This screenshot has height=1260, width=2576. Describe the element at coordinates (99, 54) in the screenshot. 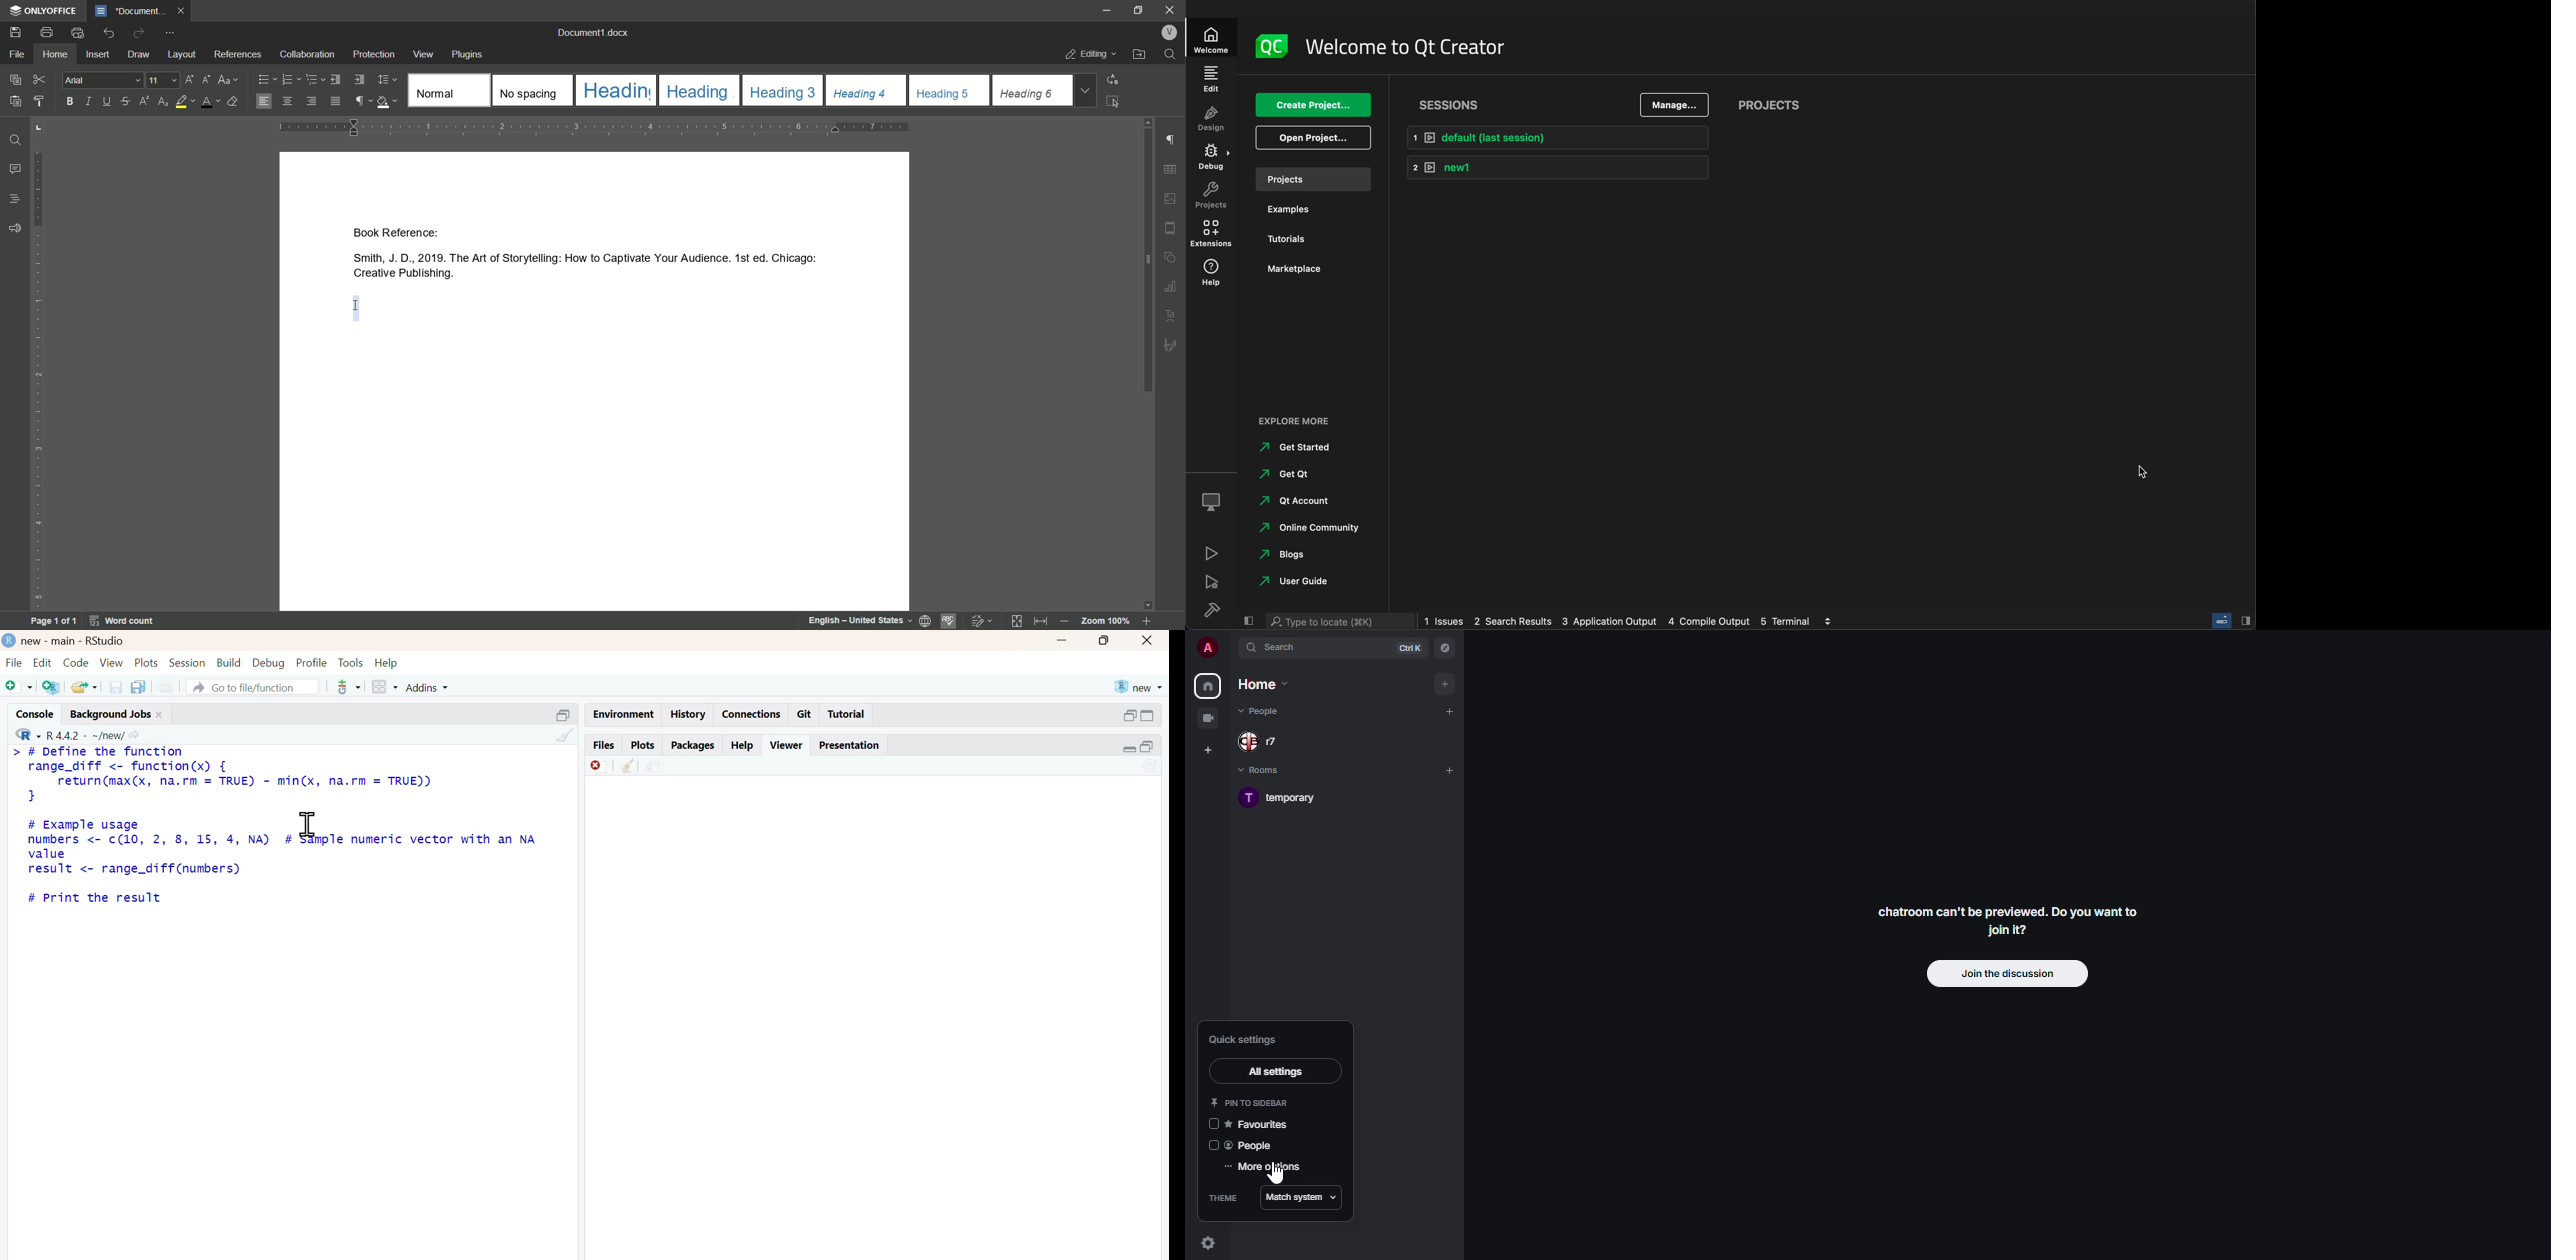

I see `insert` at that location.